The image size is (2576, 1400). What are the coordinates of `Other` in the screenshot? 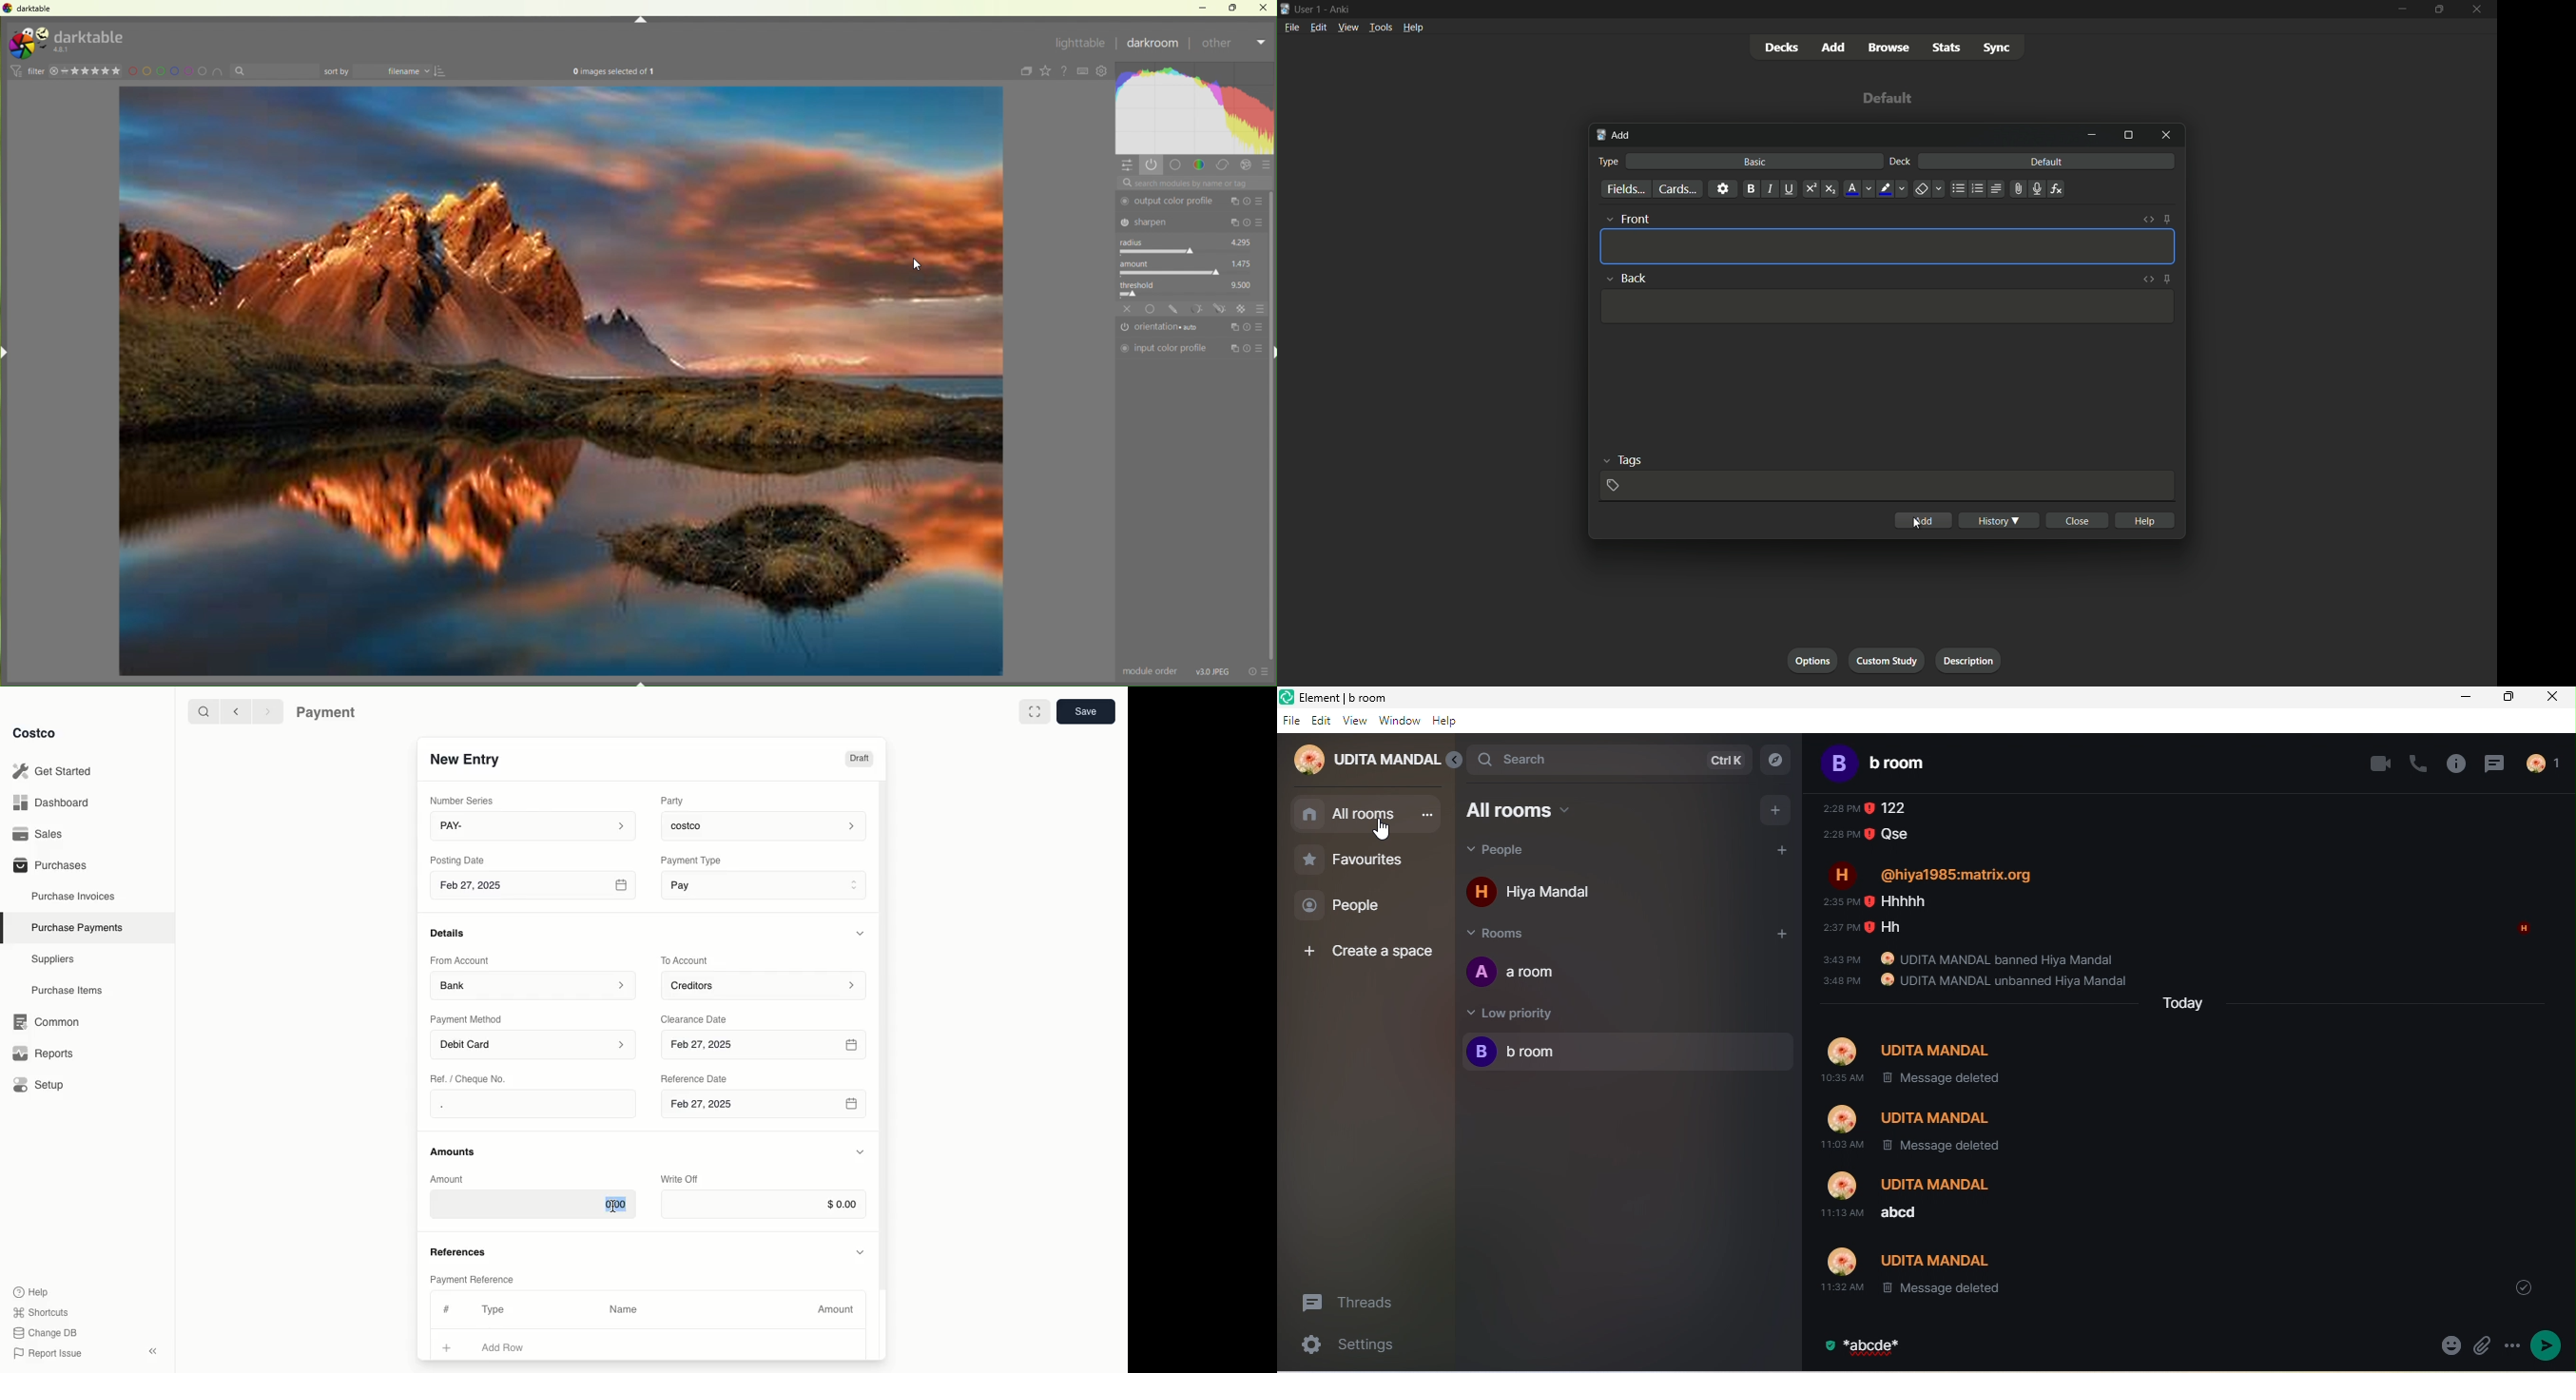 It's located at (1232, 45).